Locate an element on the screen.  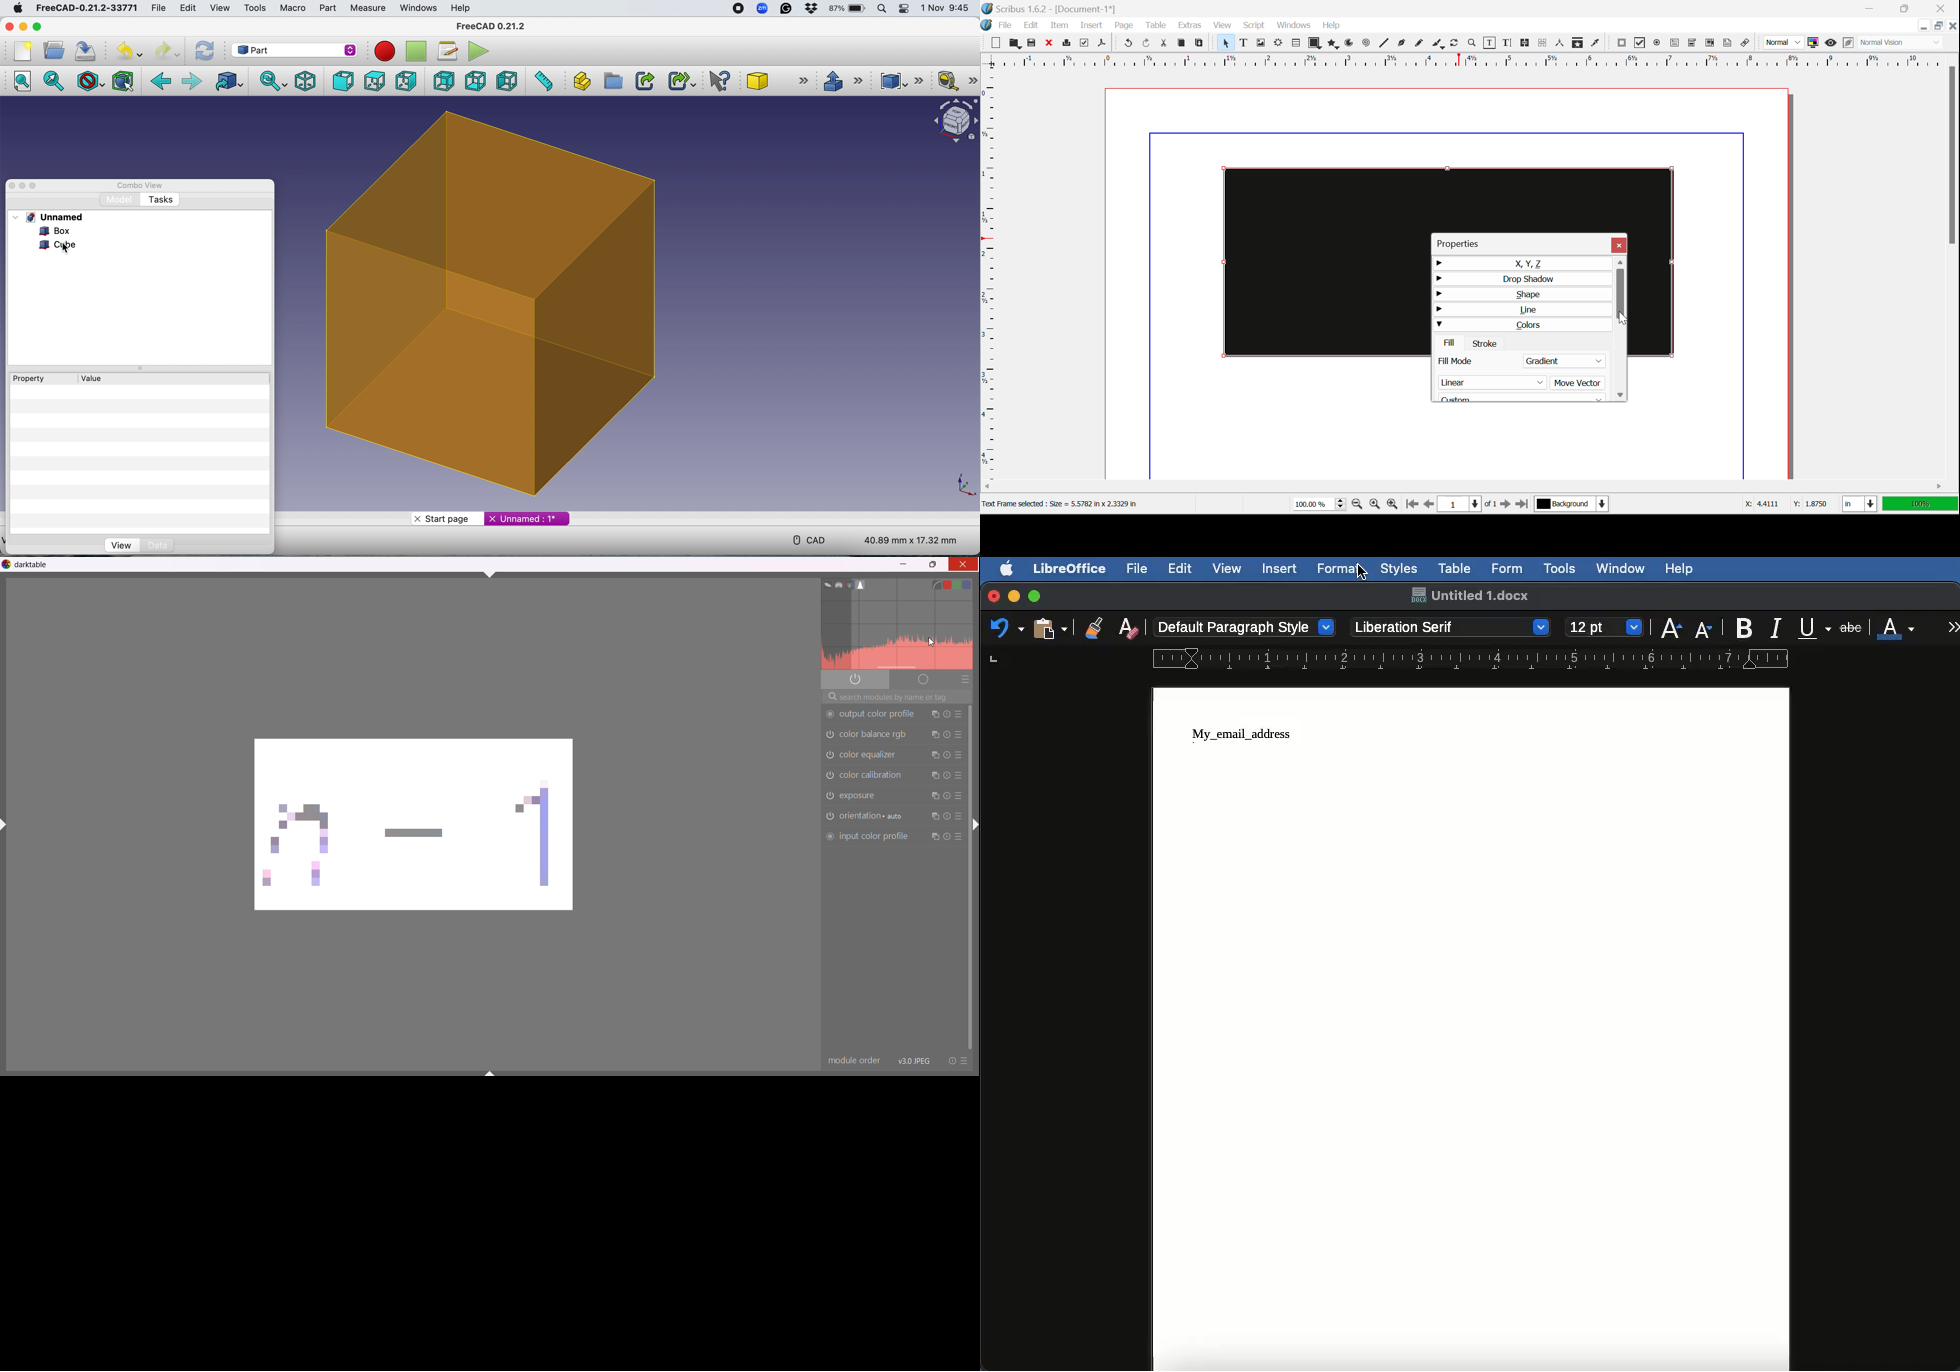
shift+ctrl+r is located at coordinates (975, 828).